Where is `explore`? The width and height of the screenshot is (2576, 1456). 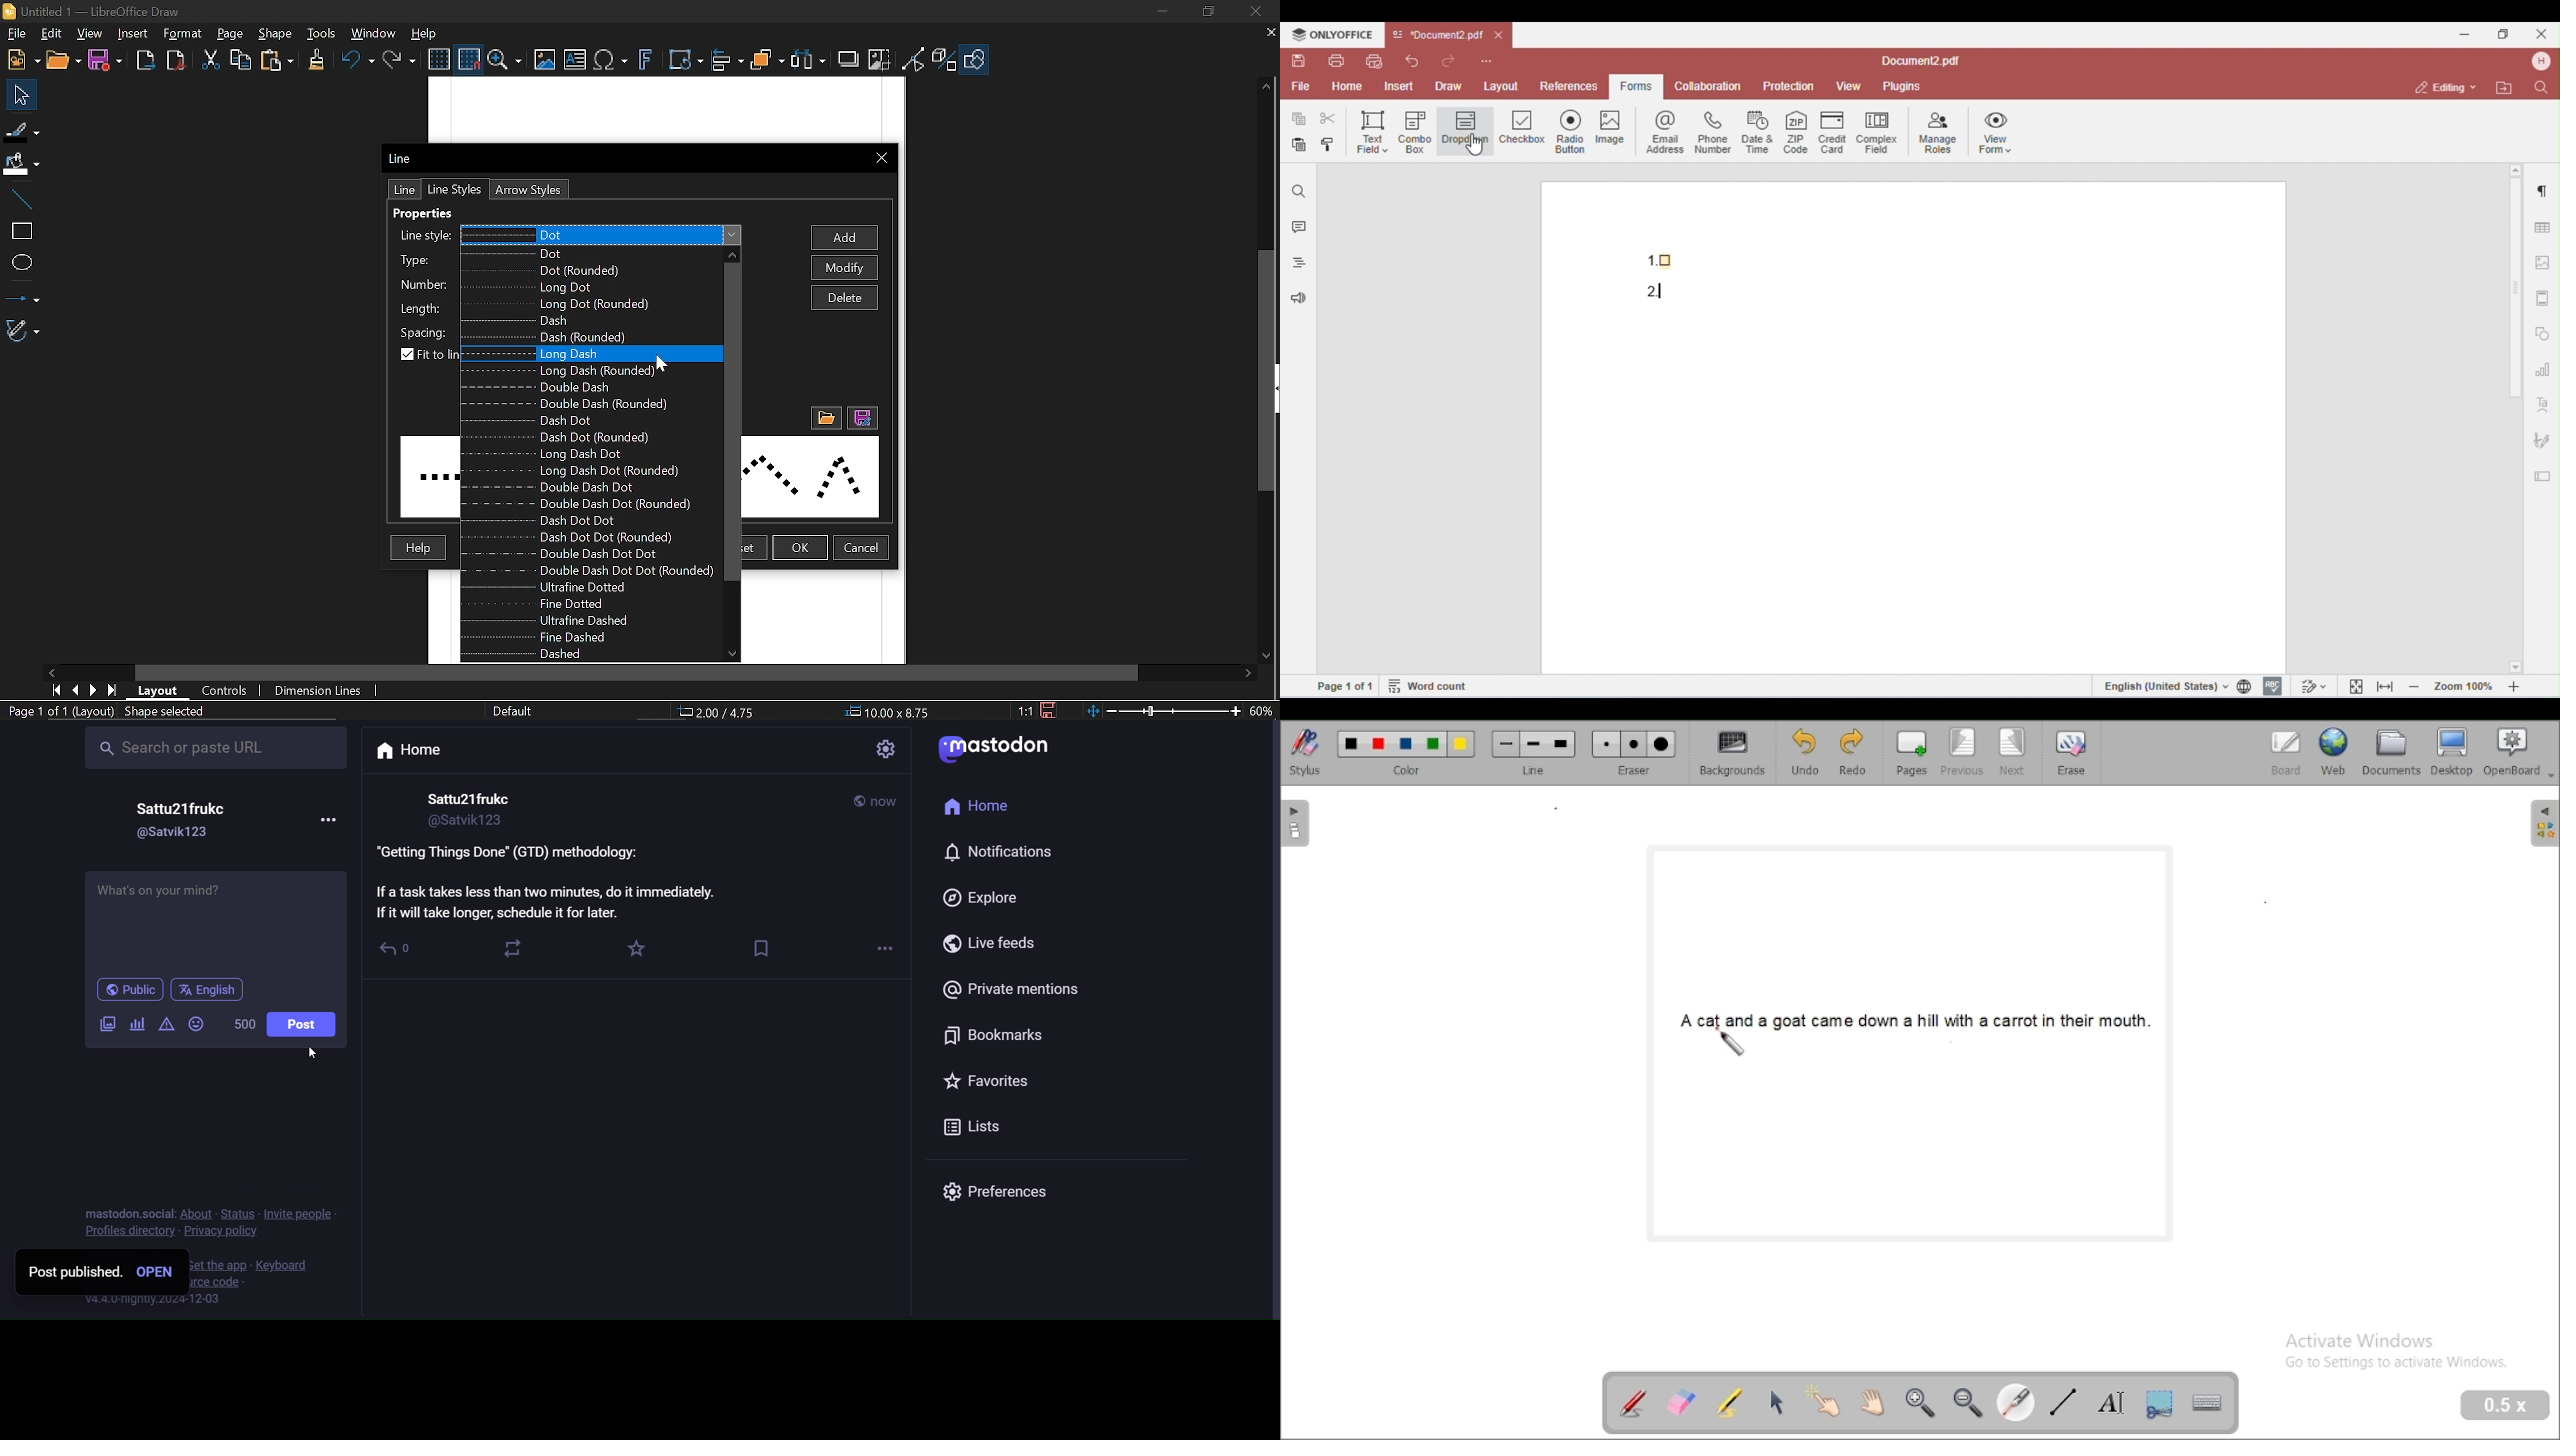 explore is located at coordinates (987, 897).